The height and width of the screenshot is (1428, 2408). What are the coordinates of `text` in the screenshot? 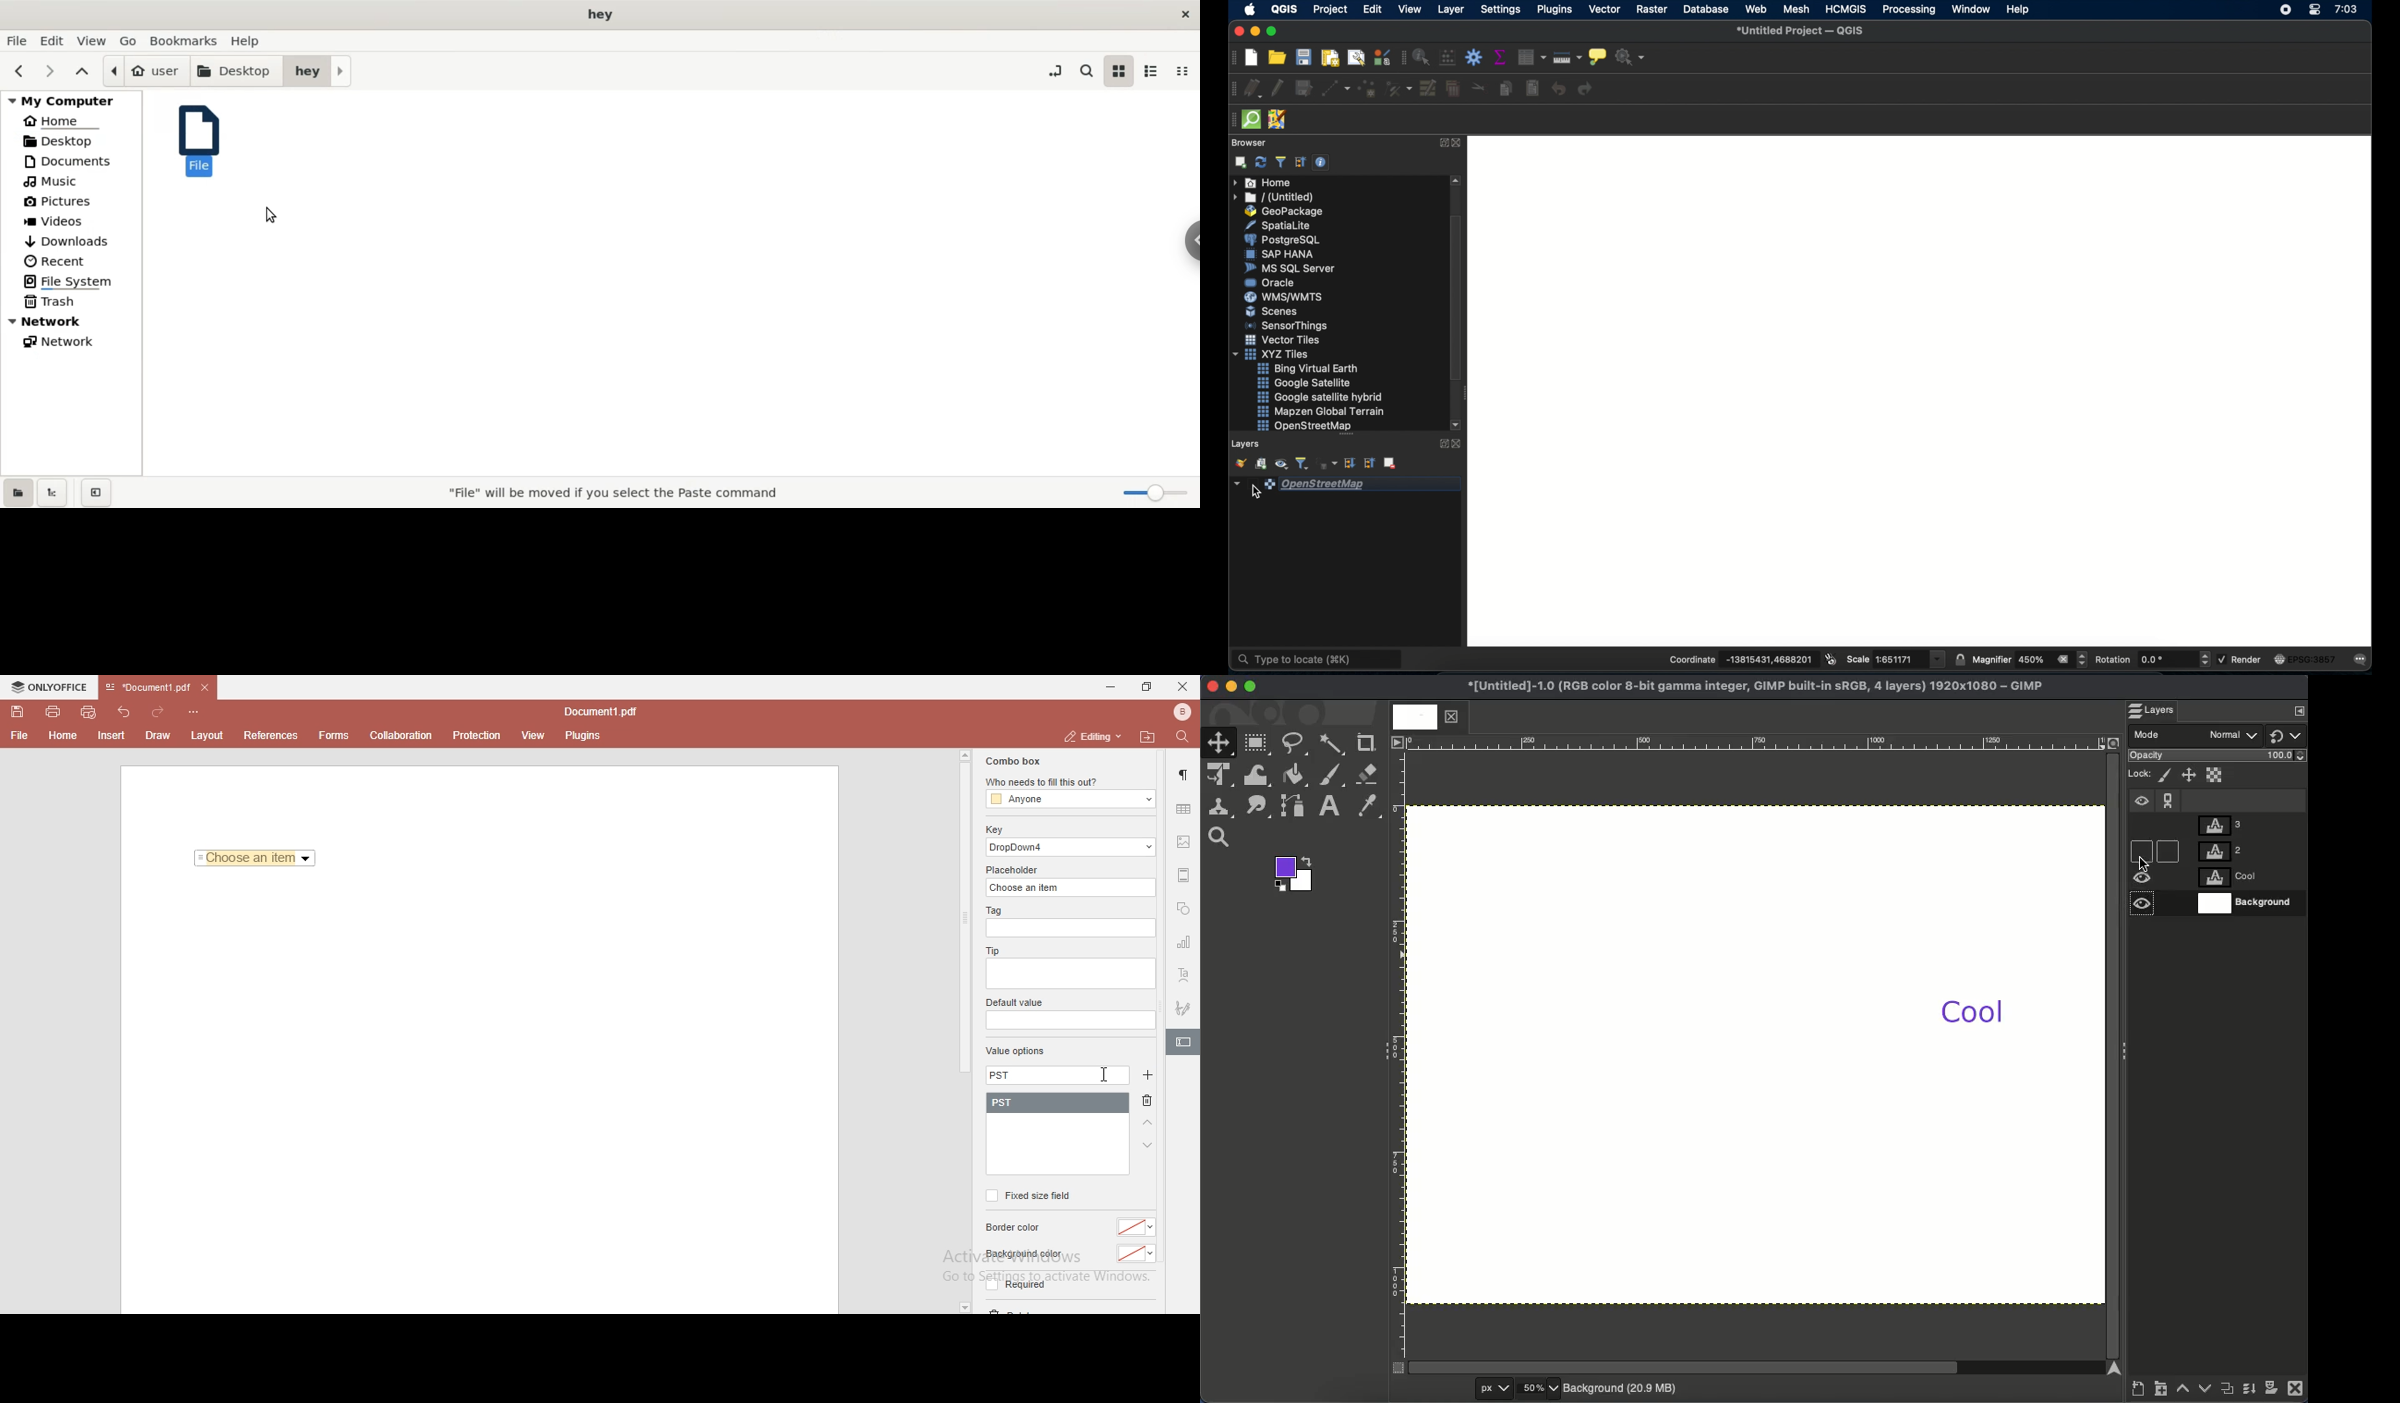 It's located at (1184, 976).